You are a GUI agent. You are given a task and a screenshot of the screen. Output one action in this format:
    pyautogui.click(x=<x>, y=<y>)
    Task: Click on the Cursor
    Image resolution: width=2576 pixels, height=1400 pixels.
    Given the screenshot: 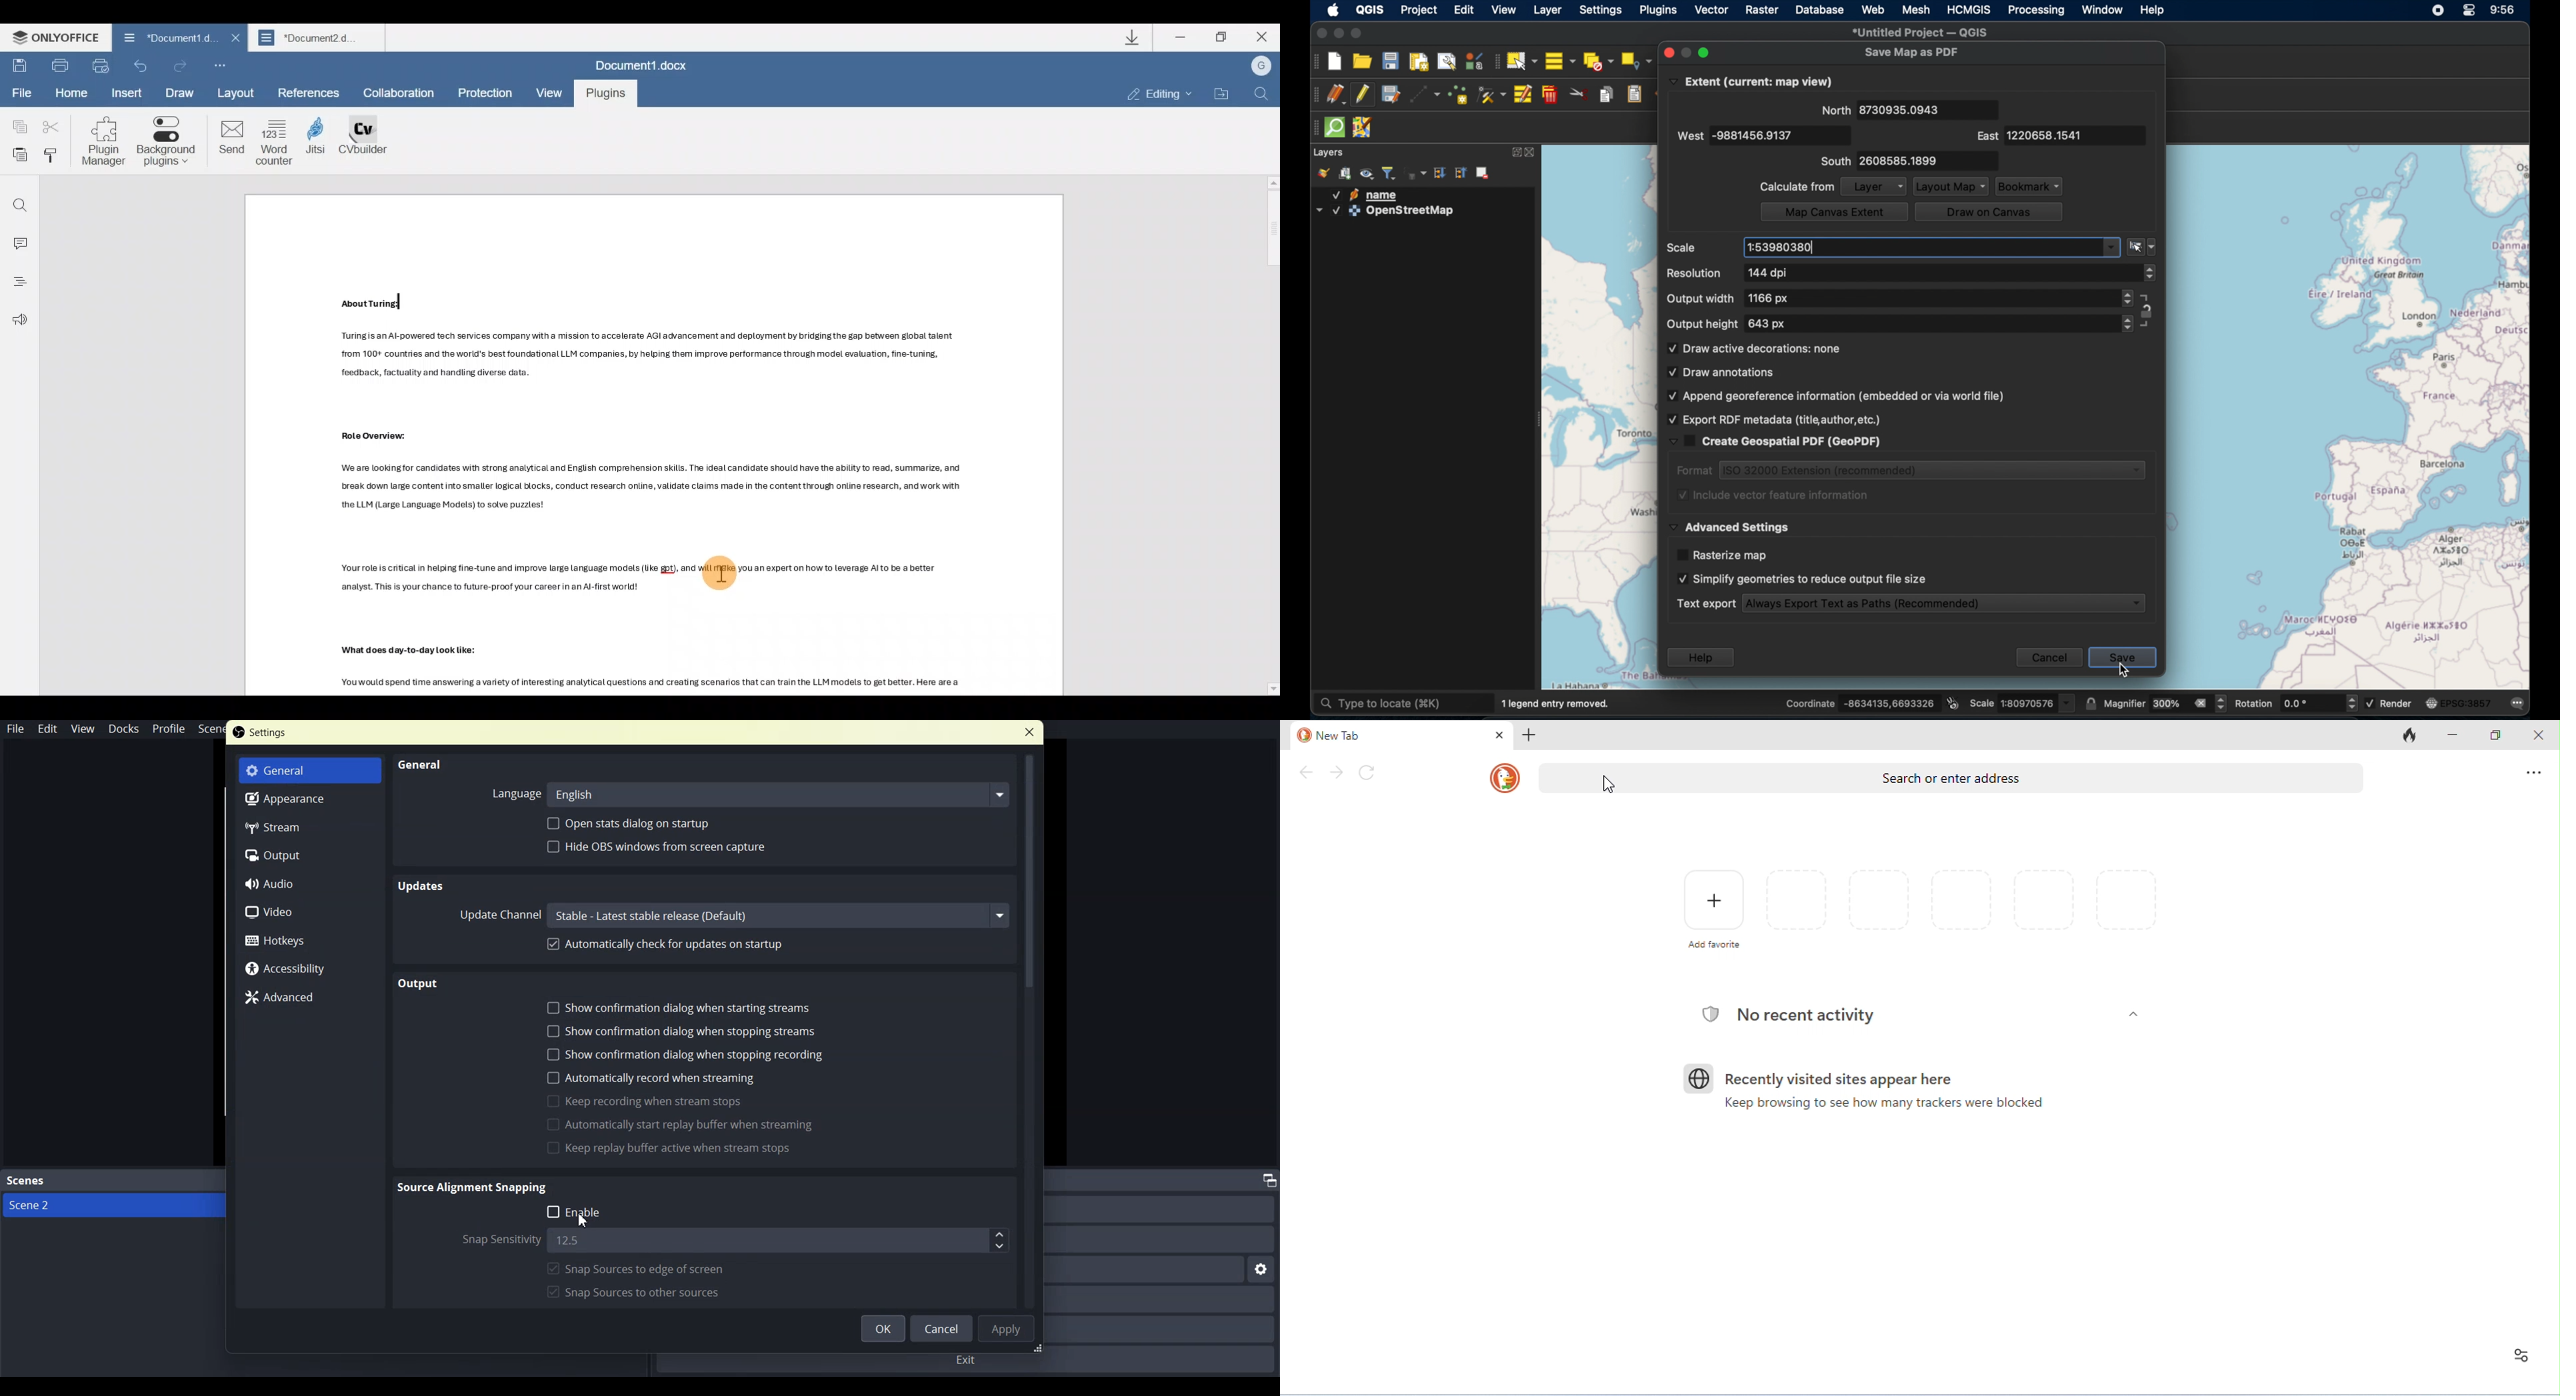 What is the action you would take?
    pyautogui.click(x=1609, y=785)
    